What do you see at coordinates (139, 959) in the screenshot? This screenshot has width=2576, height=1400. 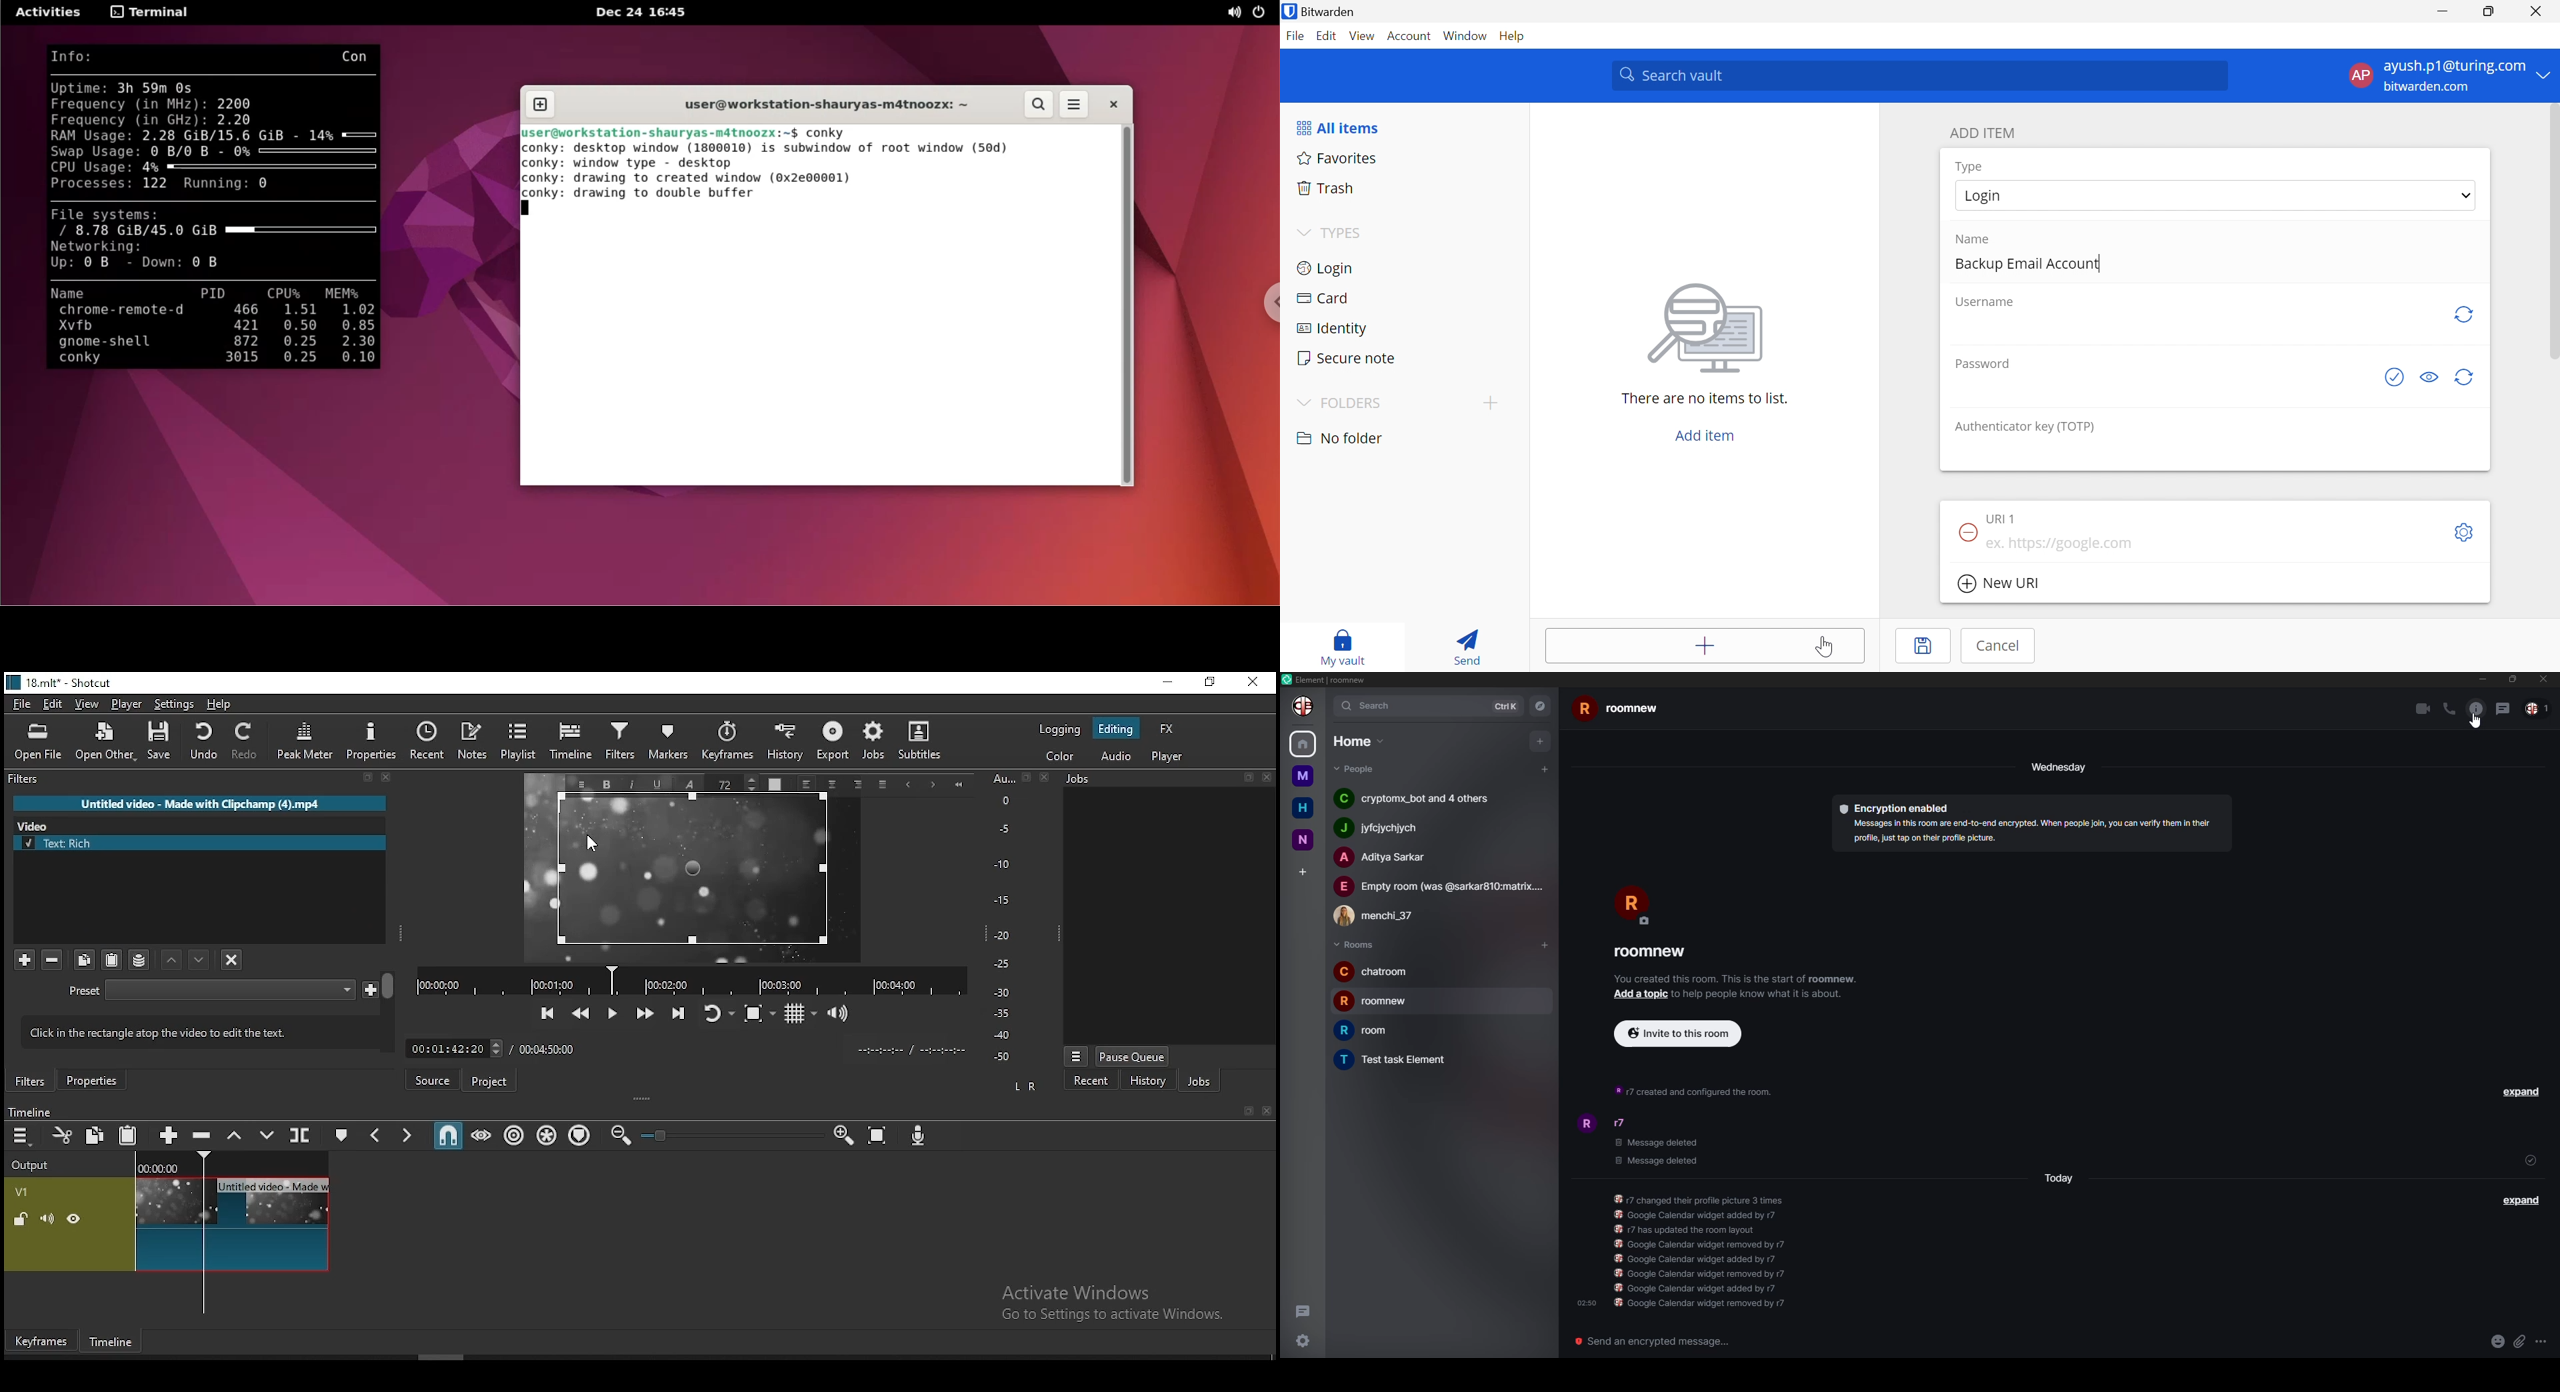 I see `save filter sets` at bounding box center [139, 959].